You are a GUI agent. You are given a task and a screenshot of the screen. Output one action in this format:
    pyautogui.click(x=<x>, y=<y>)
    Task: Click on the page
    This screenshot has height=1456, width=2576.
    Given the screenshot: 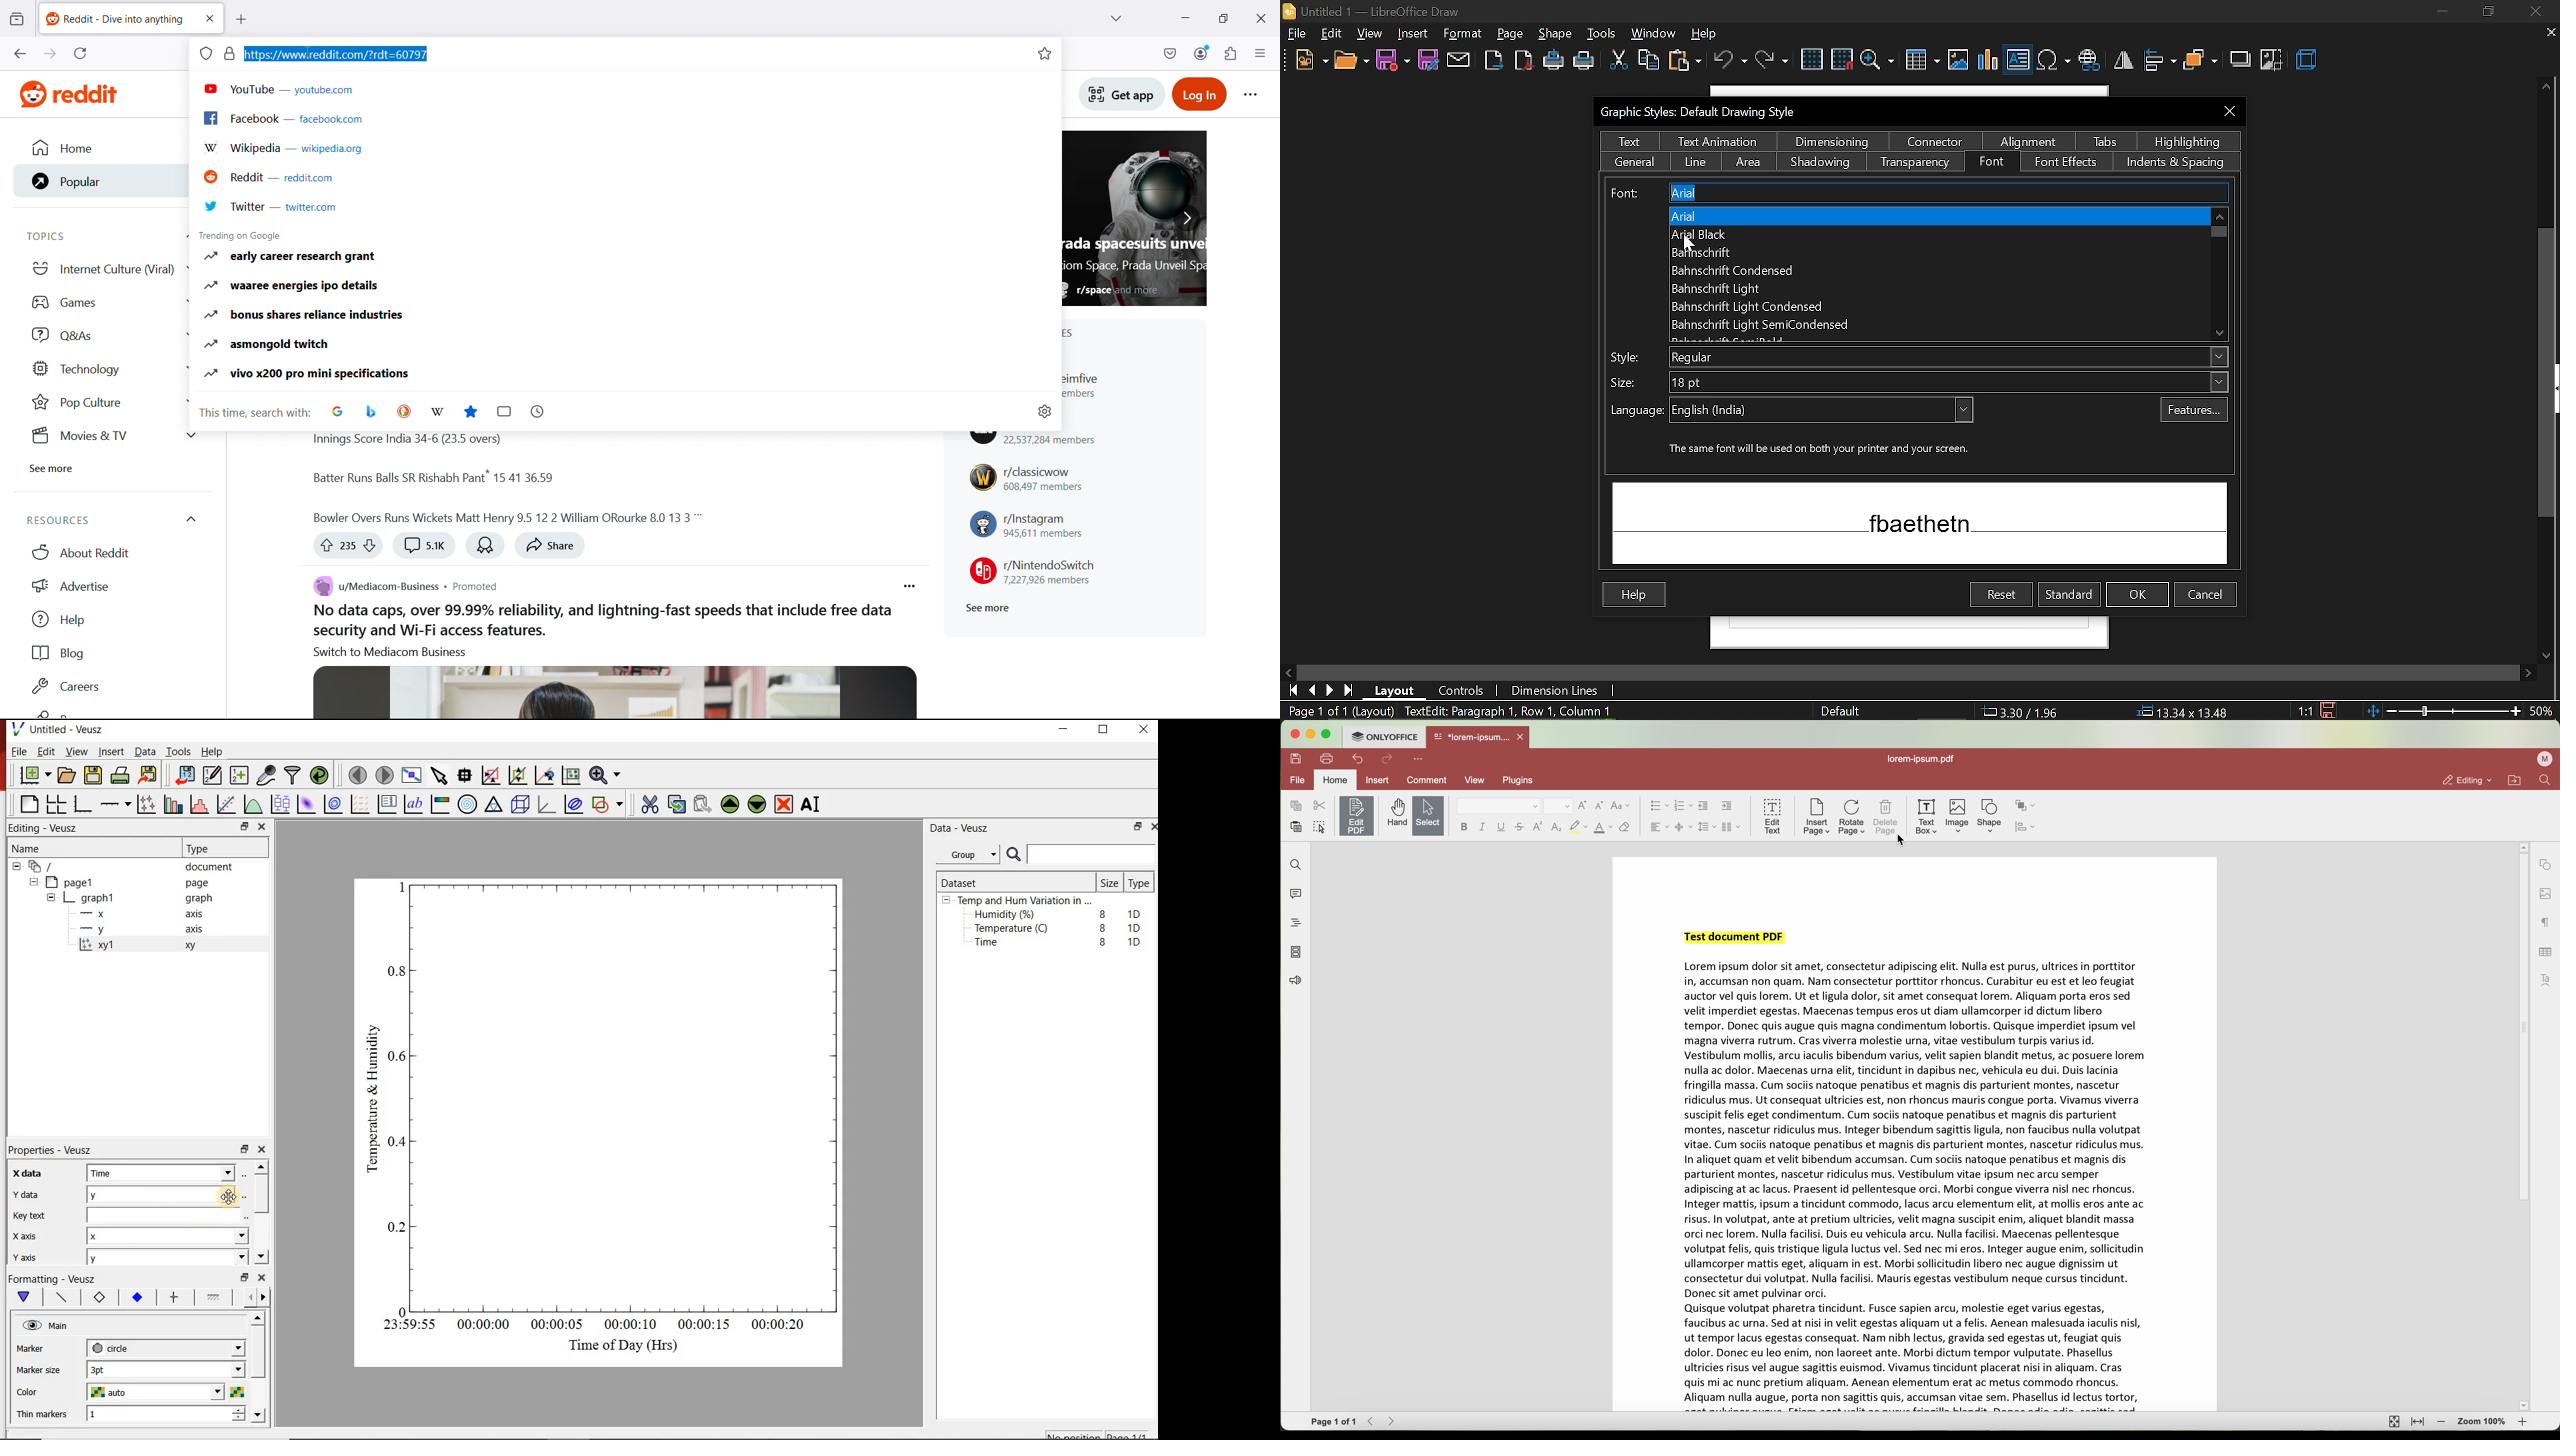 What is the action you would take?
    pyautogui.click(x=1556, y=33)
    